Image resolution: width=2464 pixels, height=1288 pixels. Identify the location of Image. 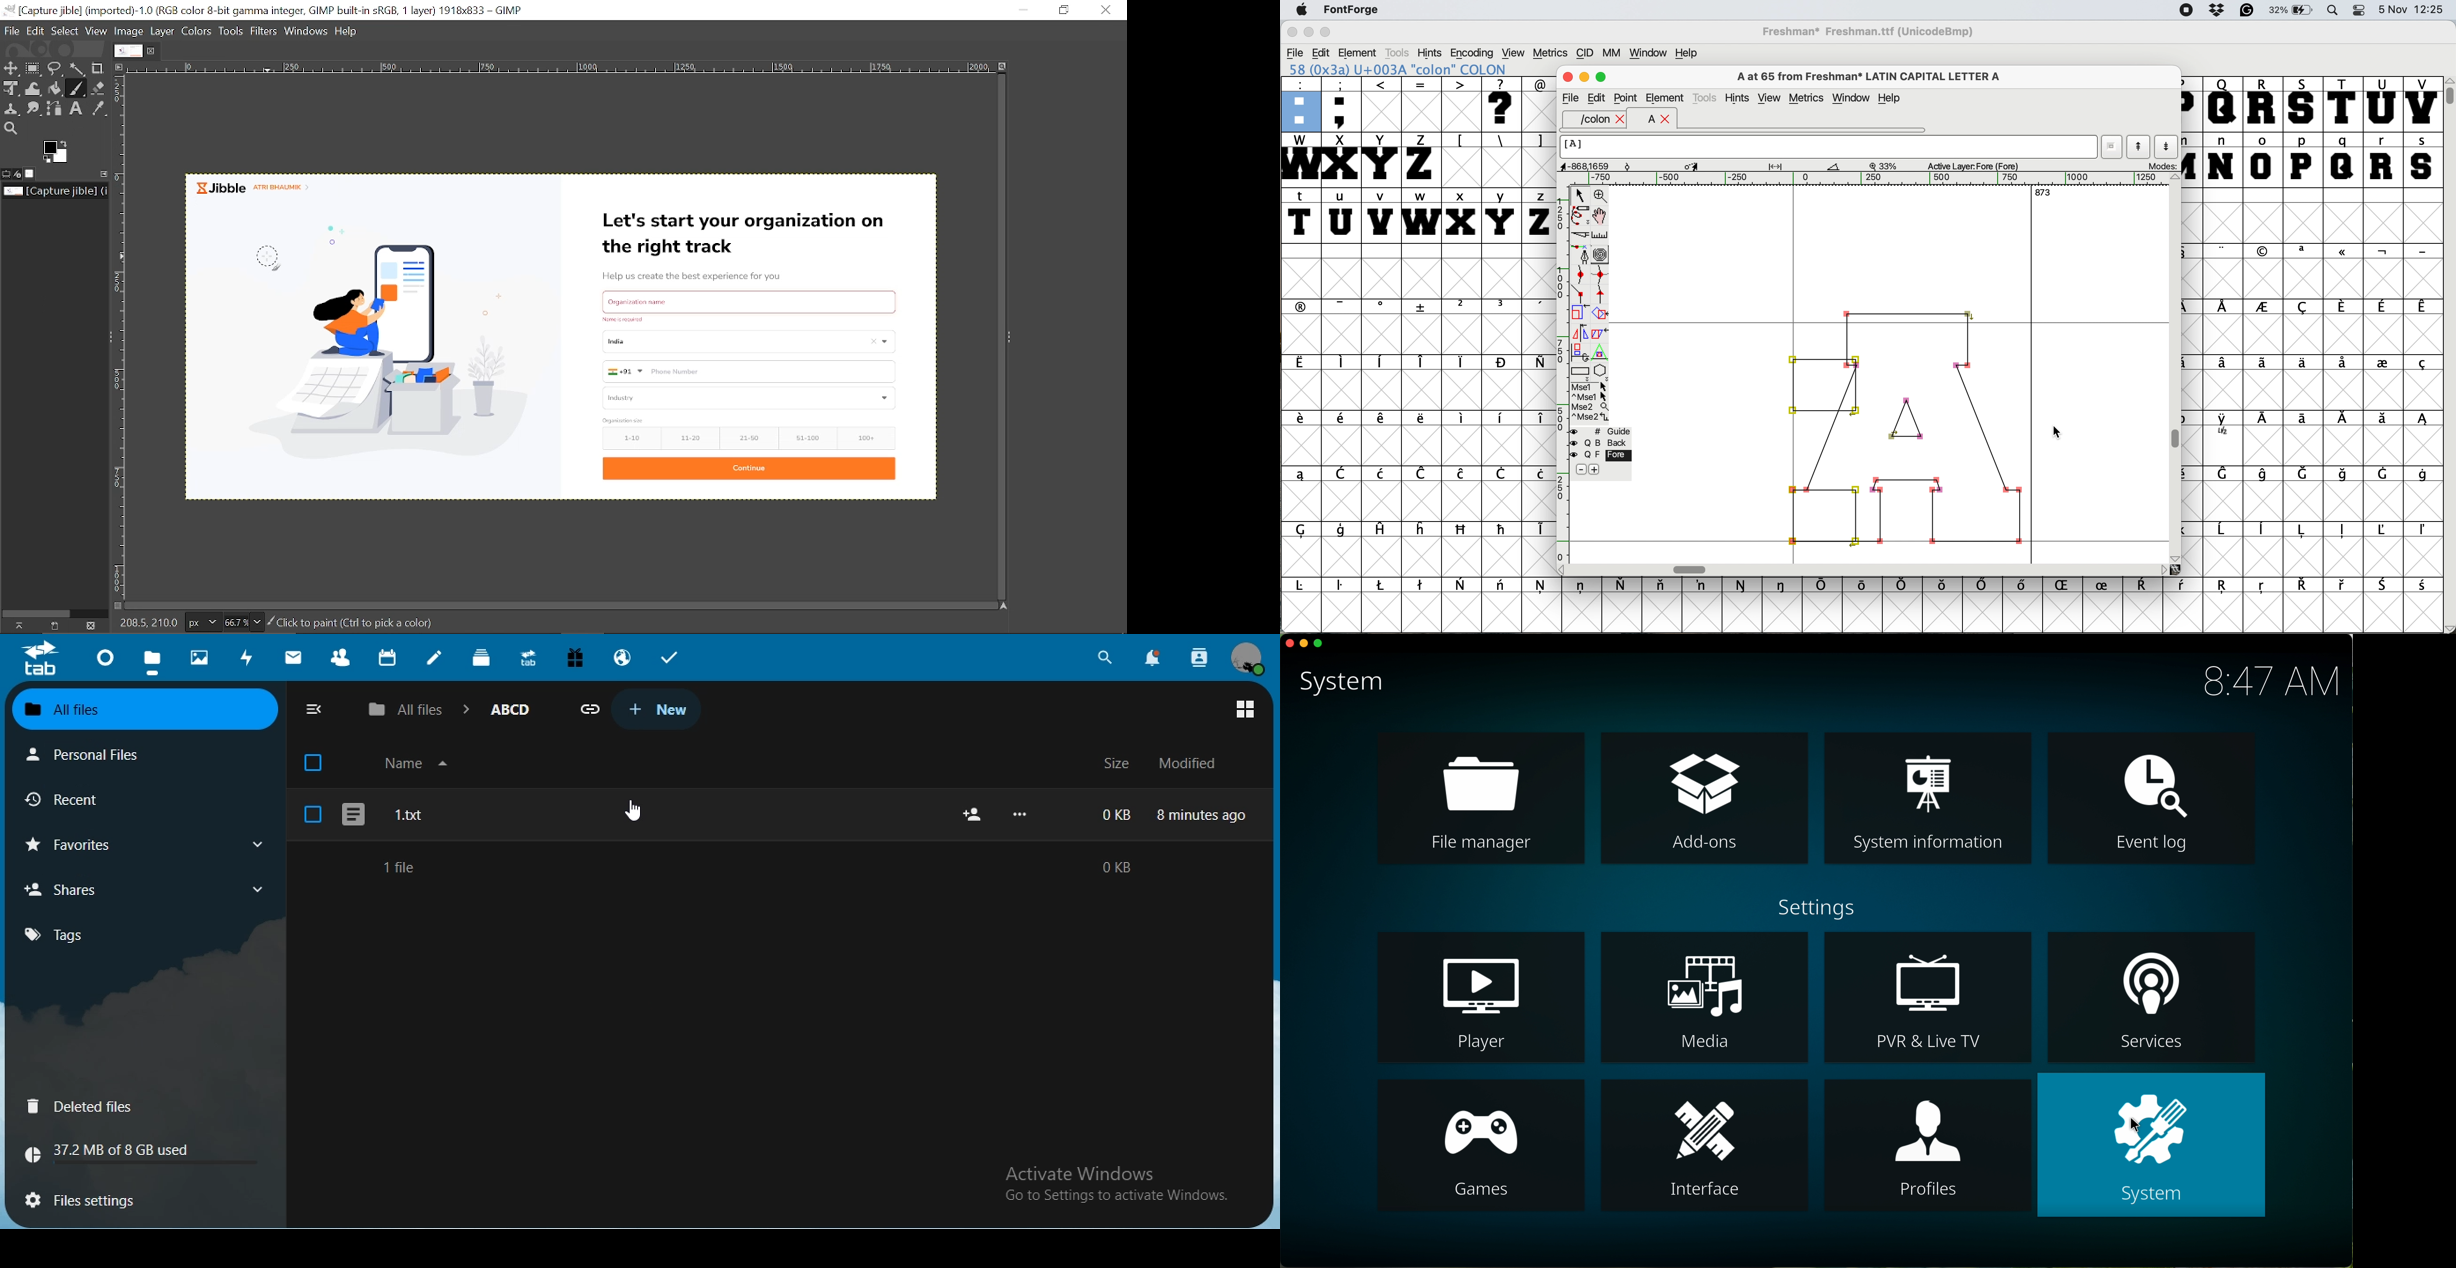
(129, 33).